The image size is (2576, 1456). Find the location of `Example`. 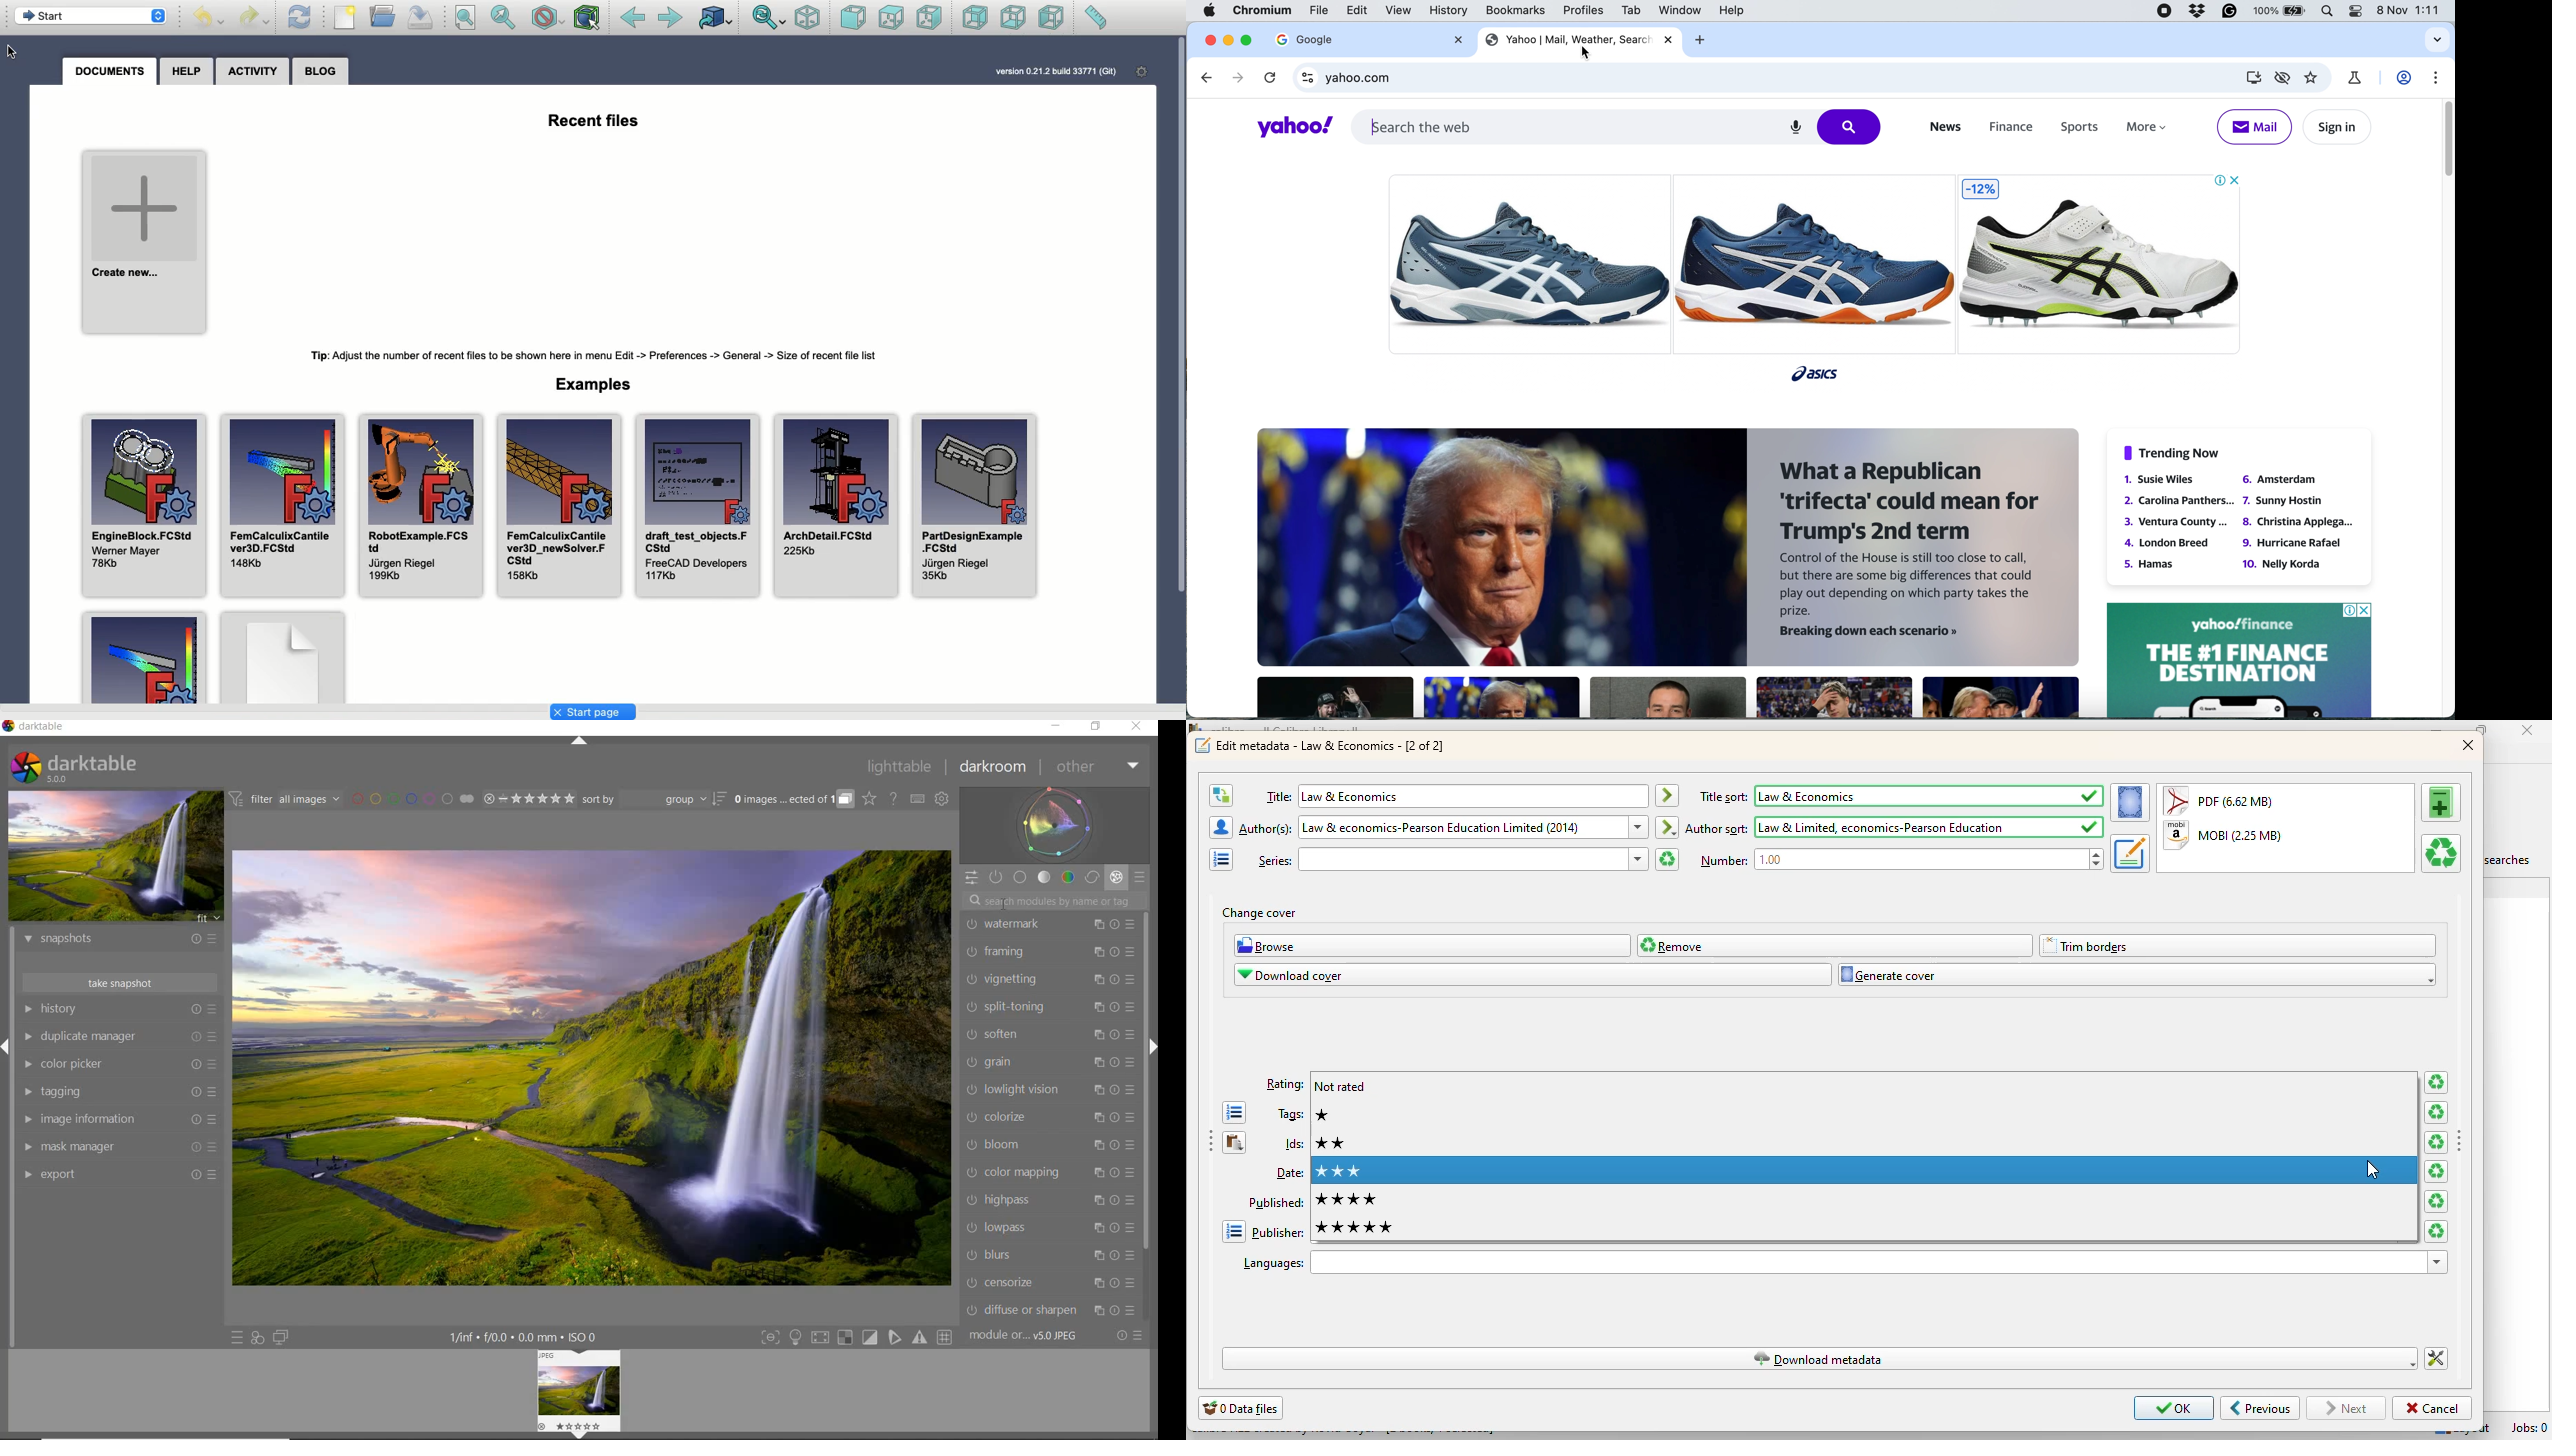

Example is located at coordinates (145, 657).